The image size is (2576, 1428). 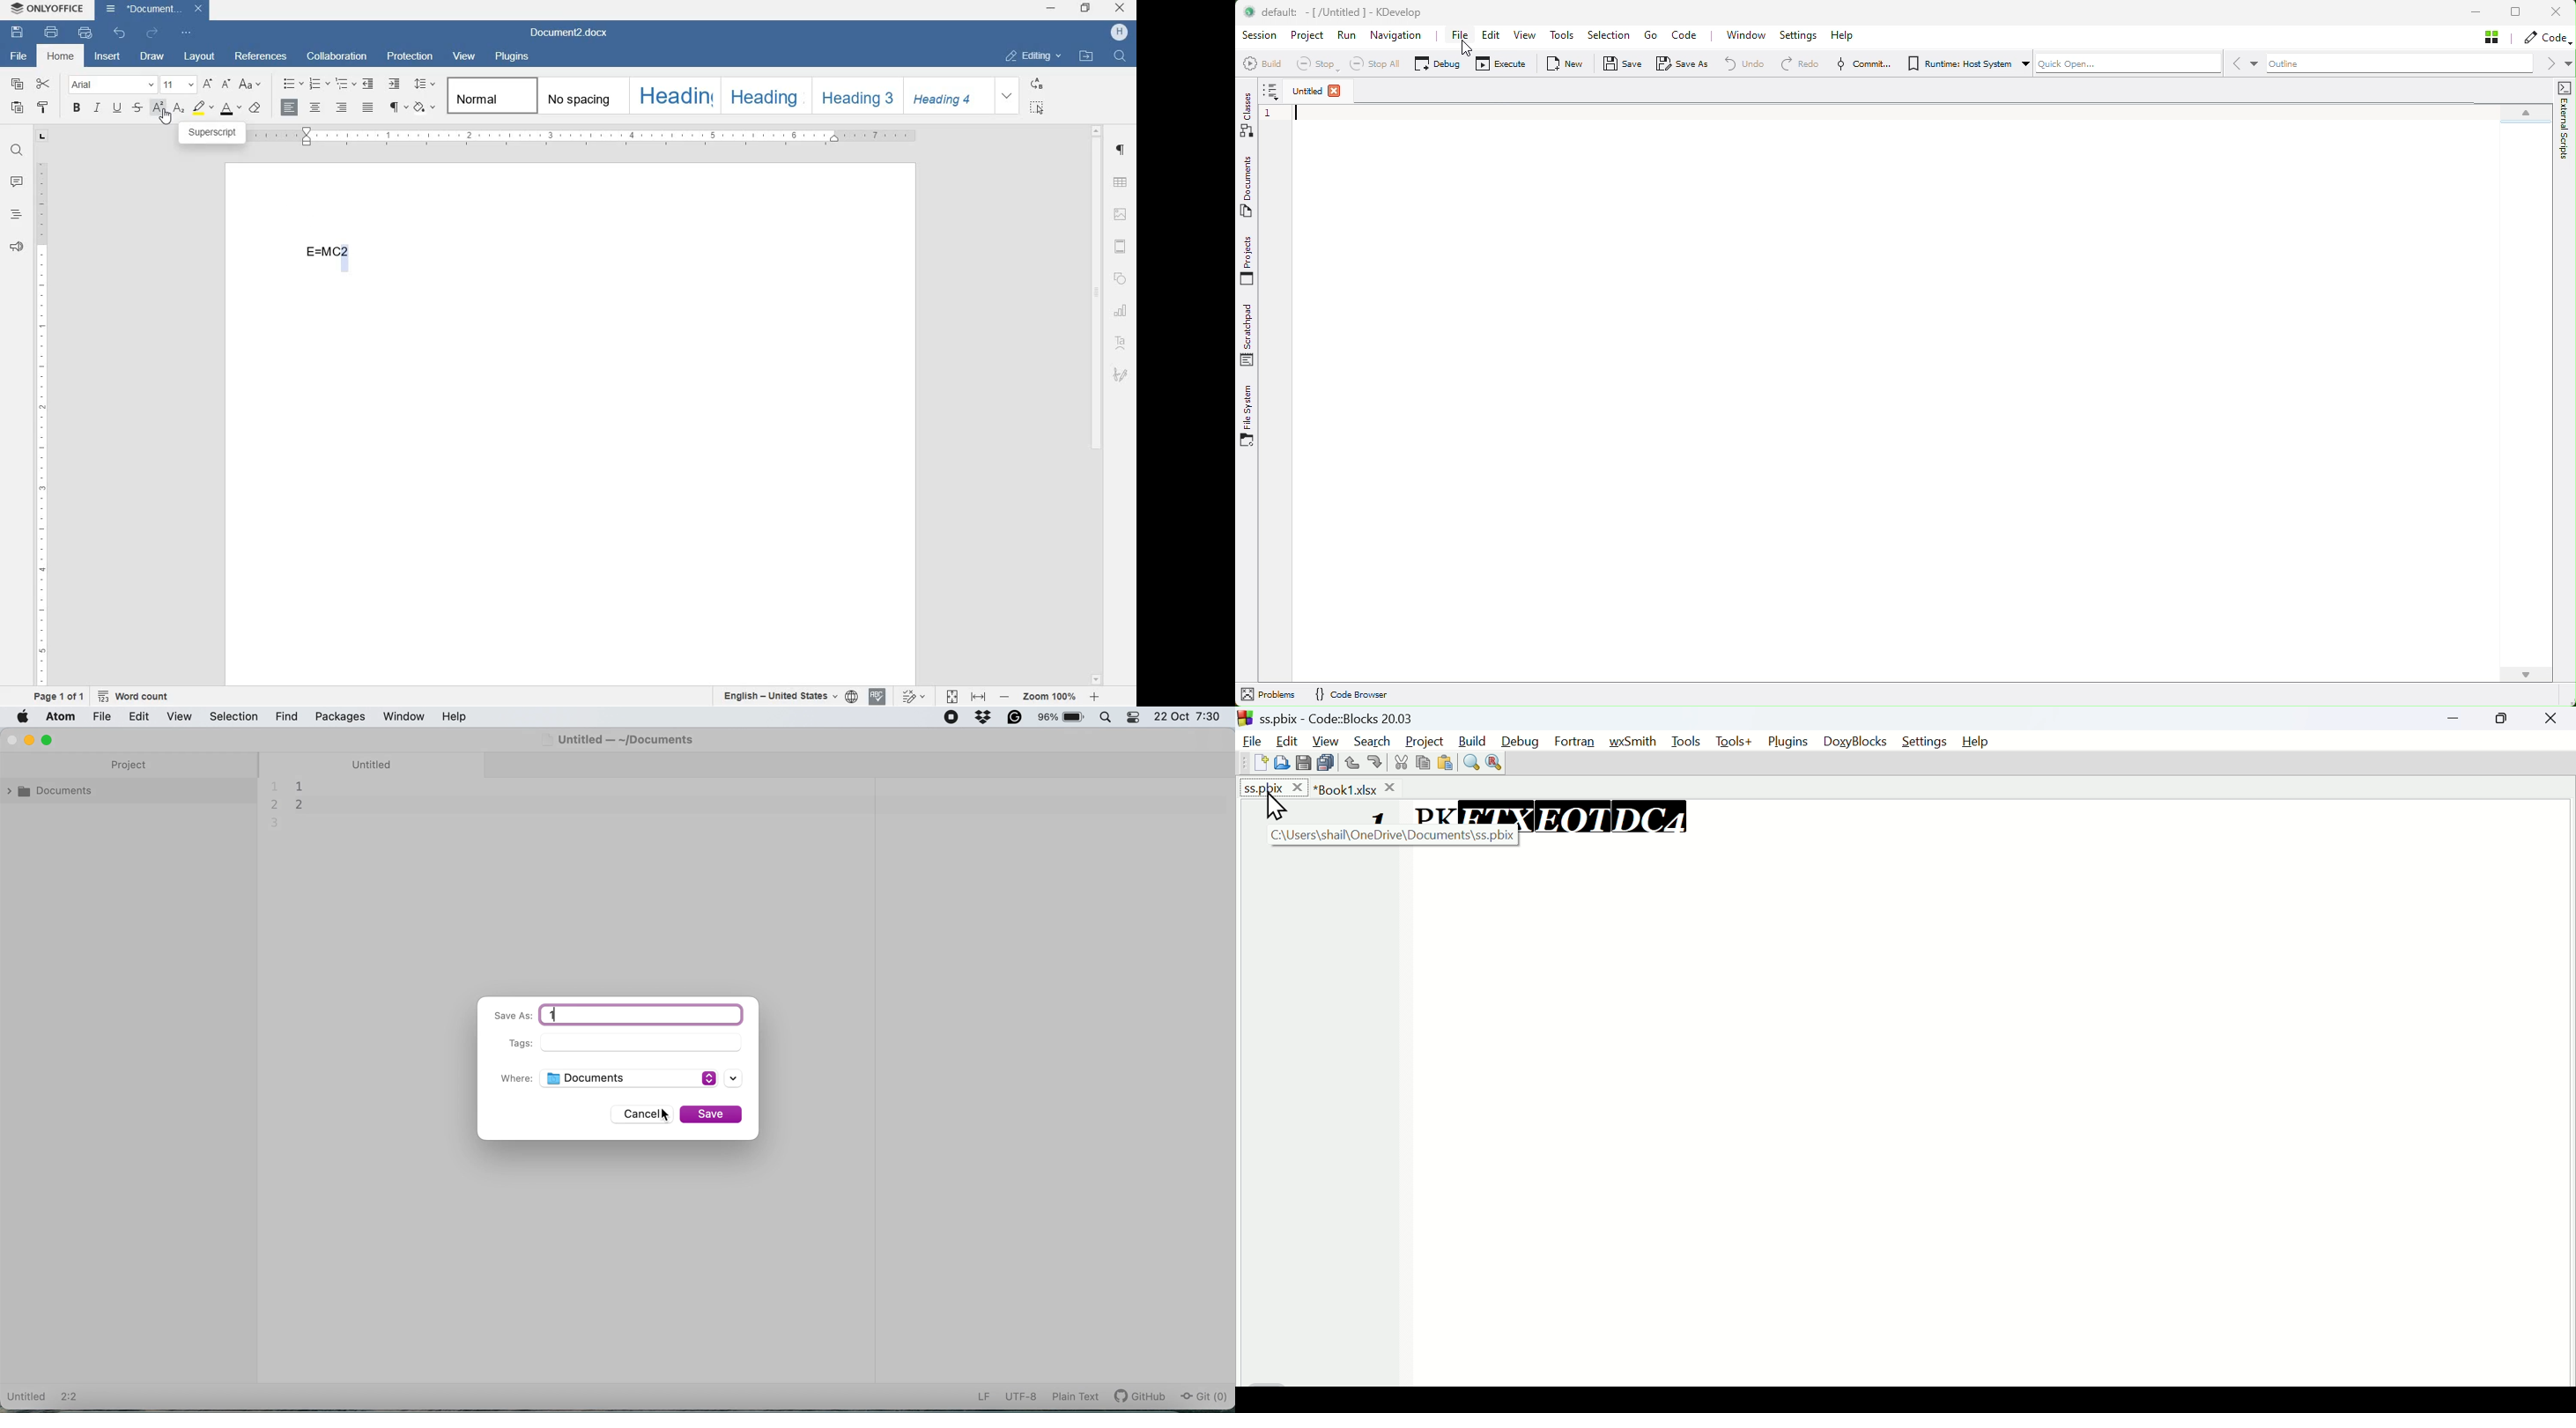 I want to click on Heading 3, so click(x=855, y=94).